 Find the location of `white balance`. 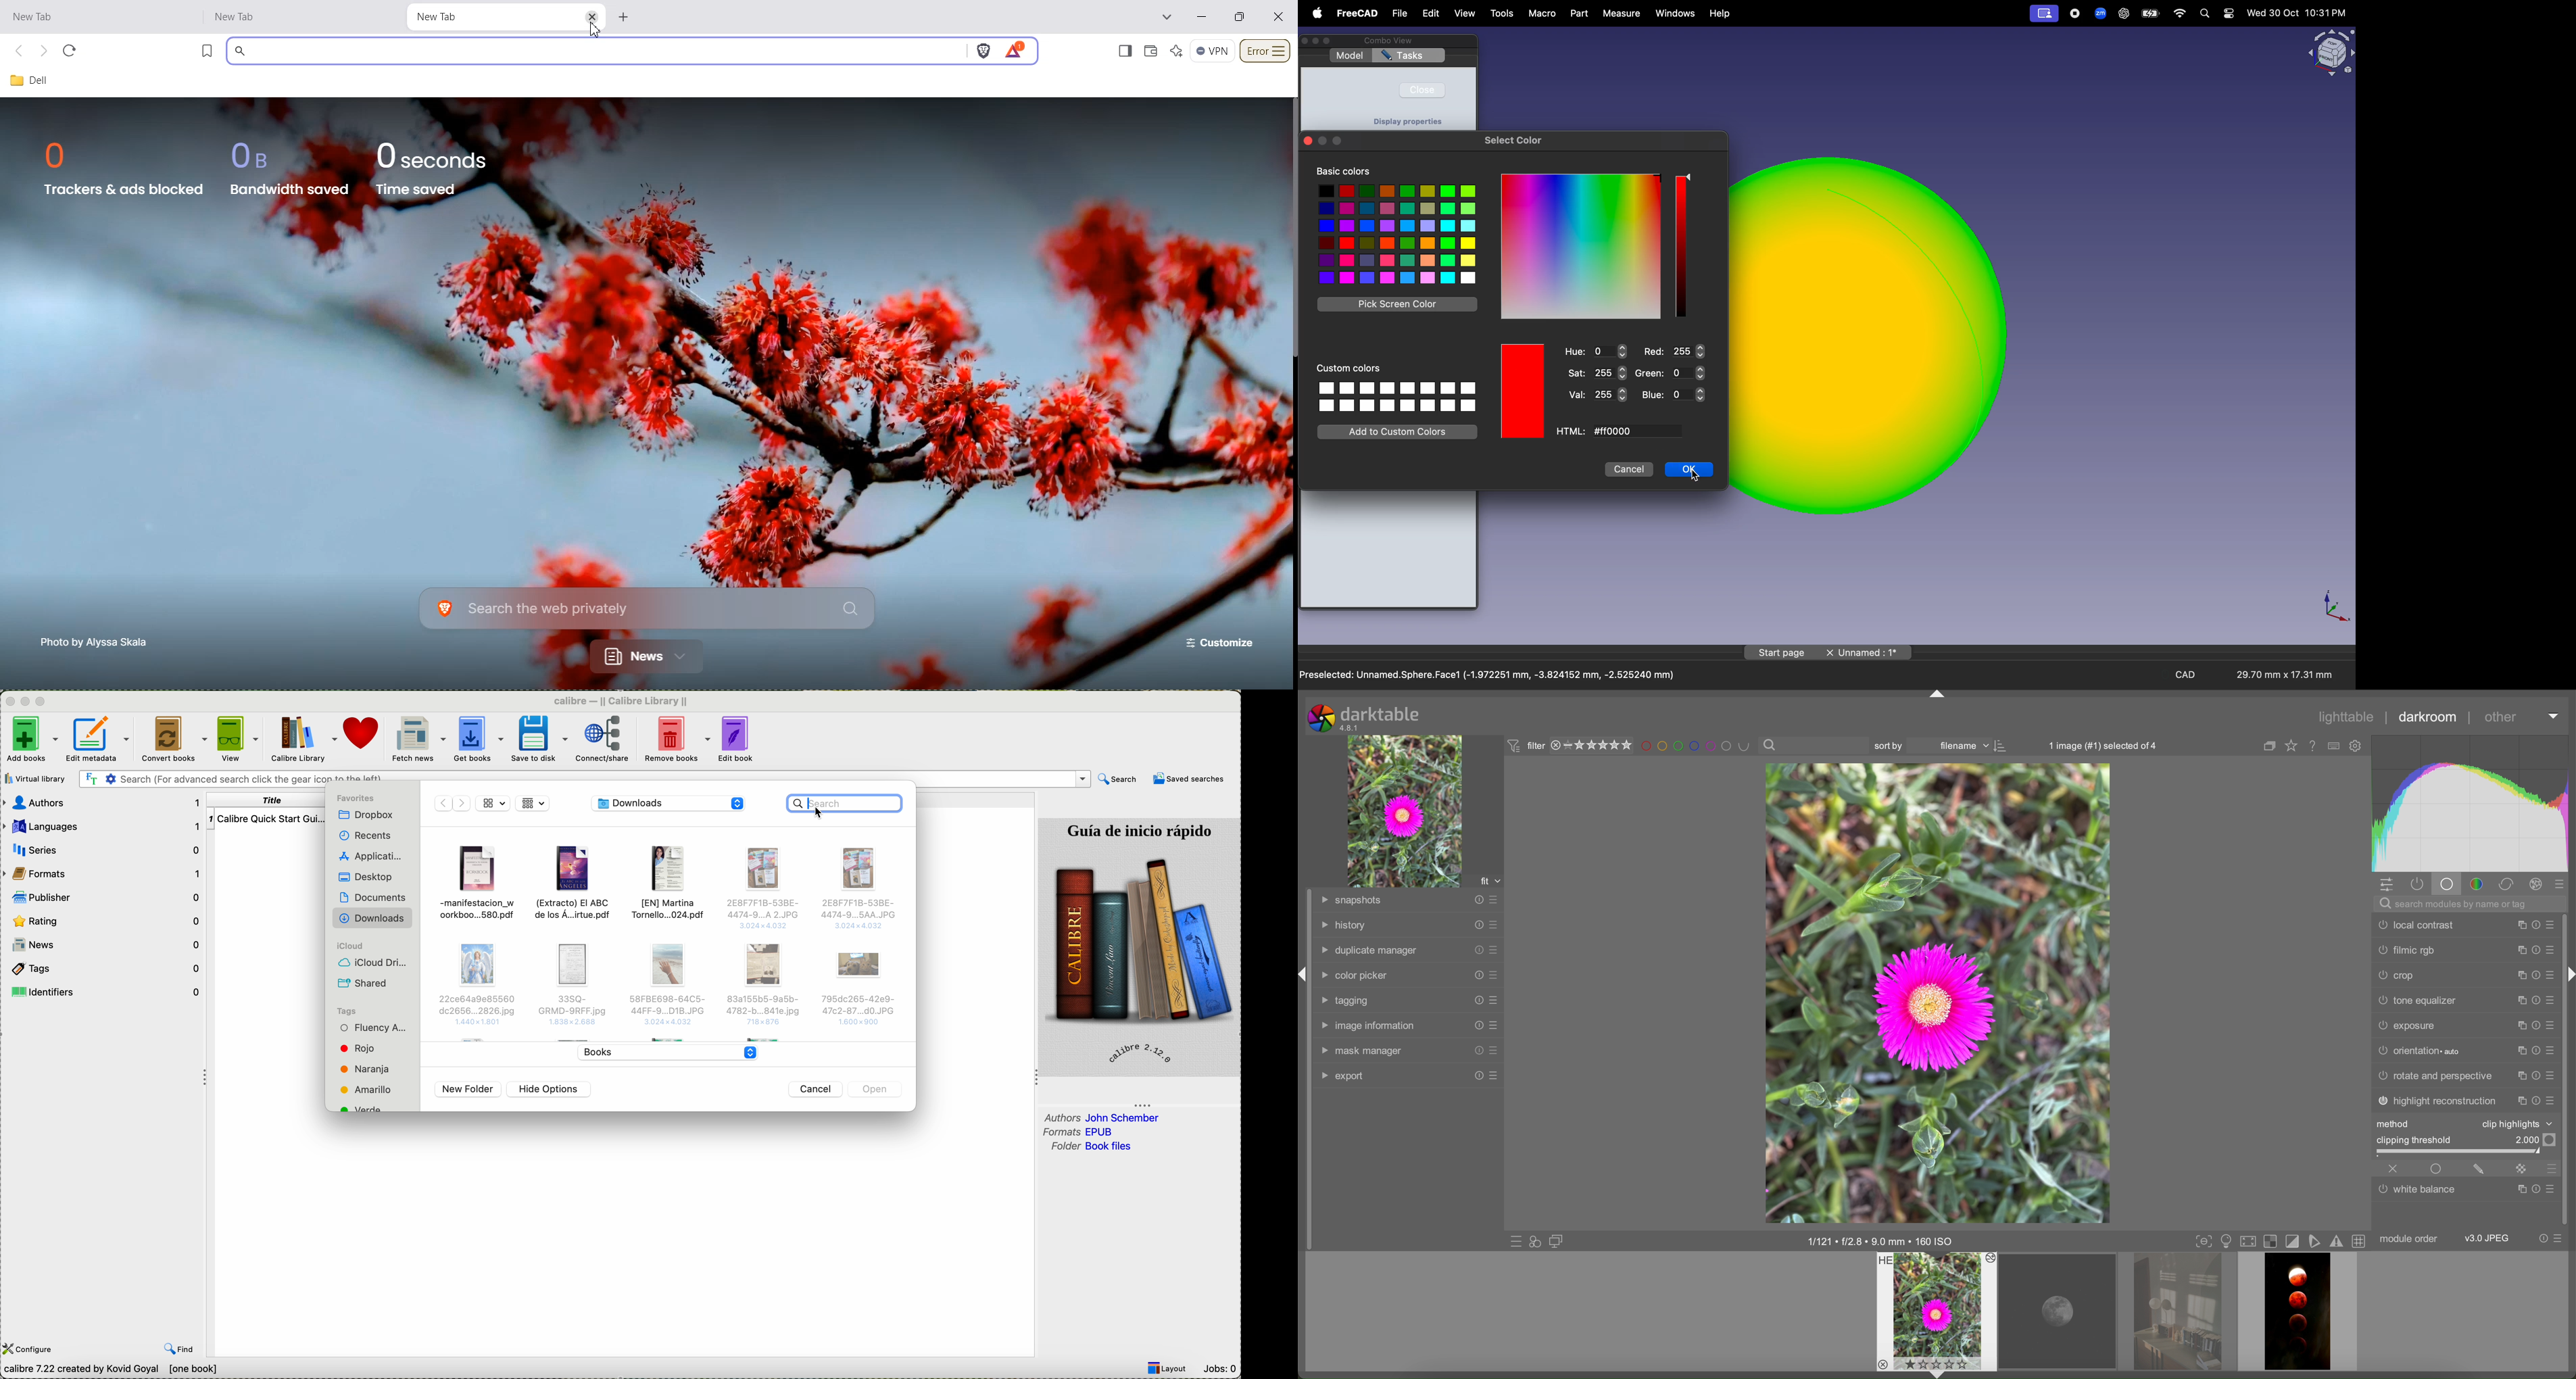

white balance is located at coordinates (2419, 1192).